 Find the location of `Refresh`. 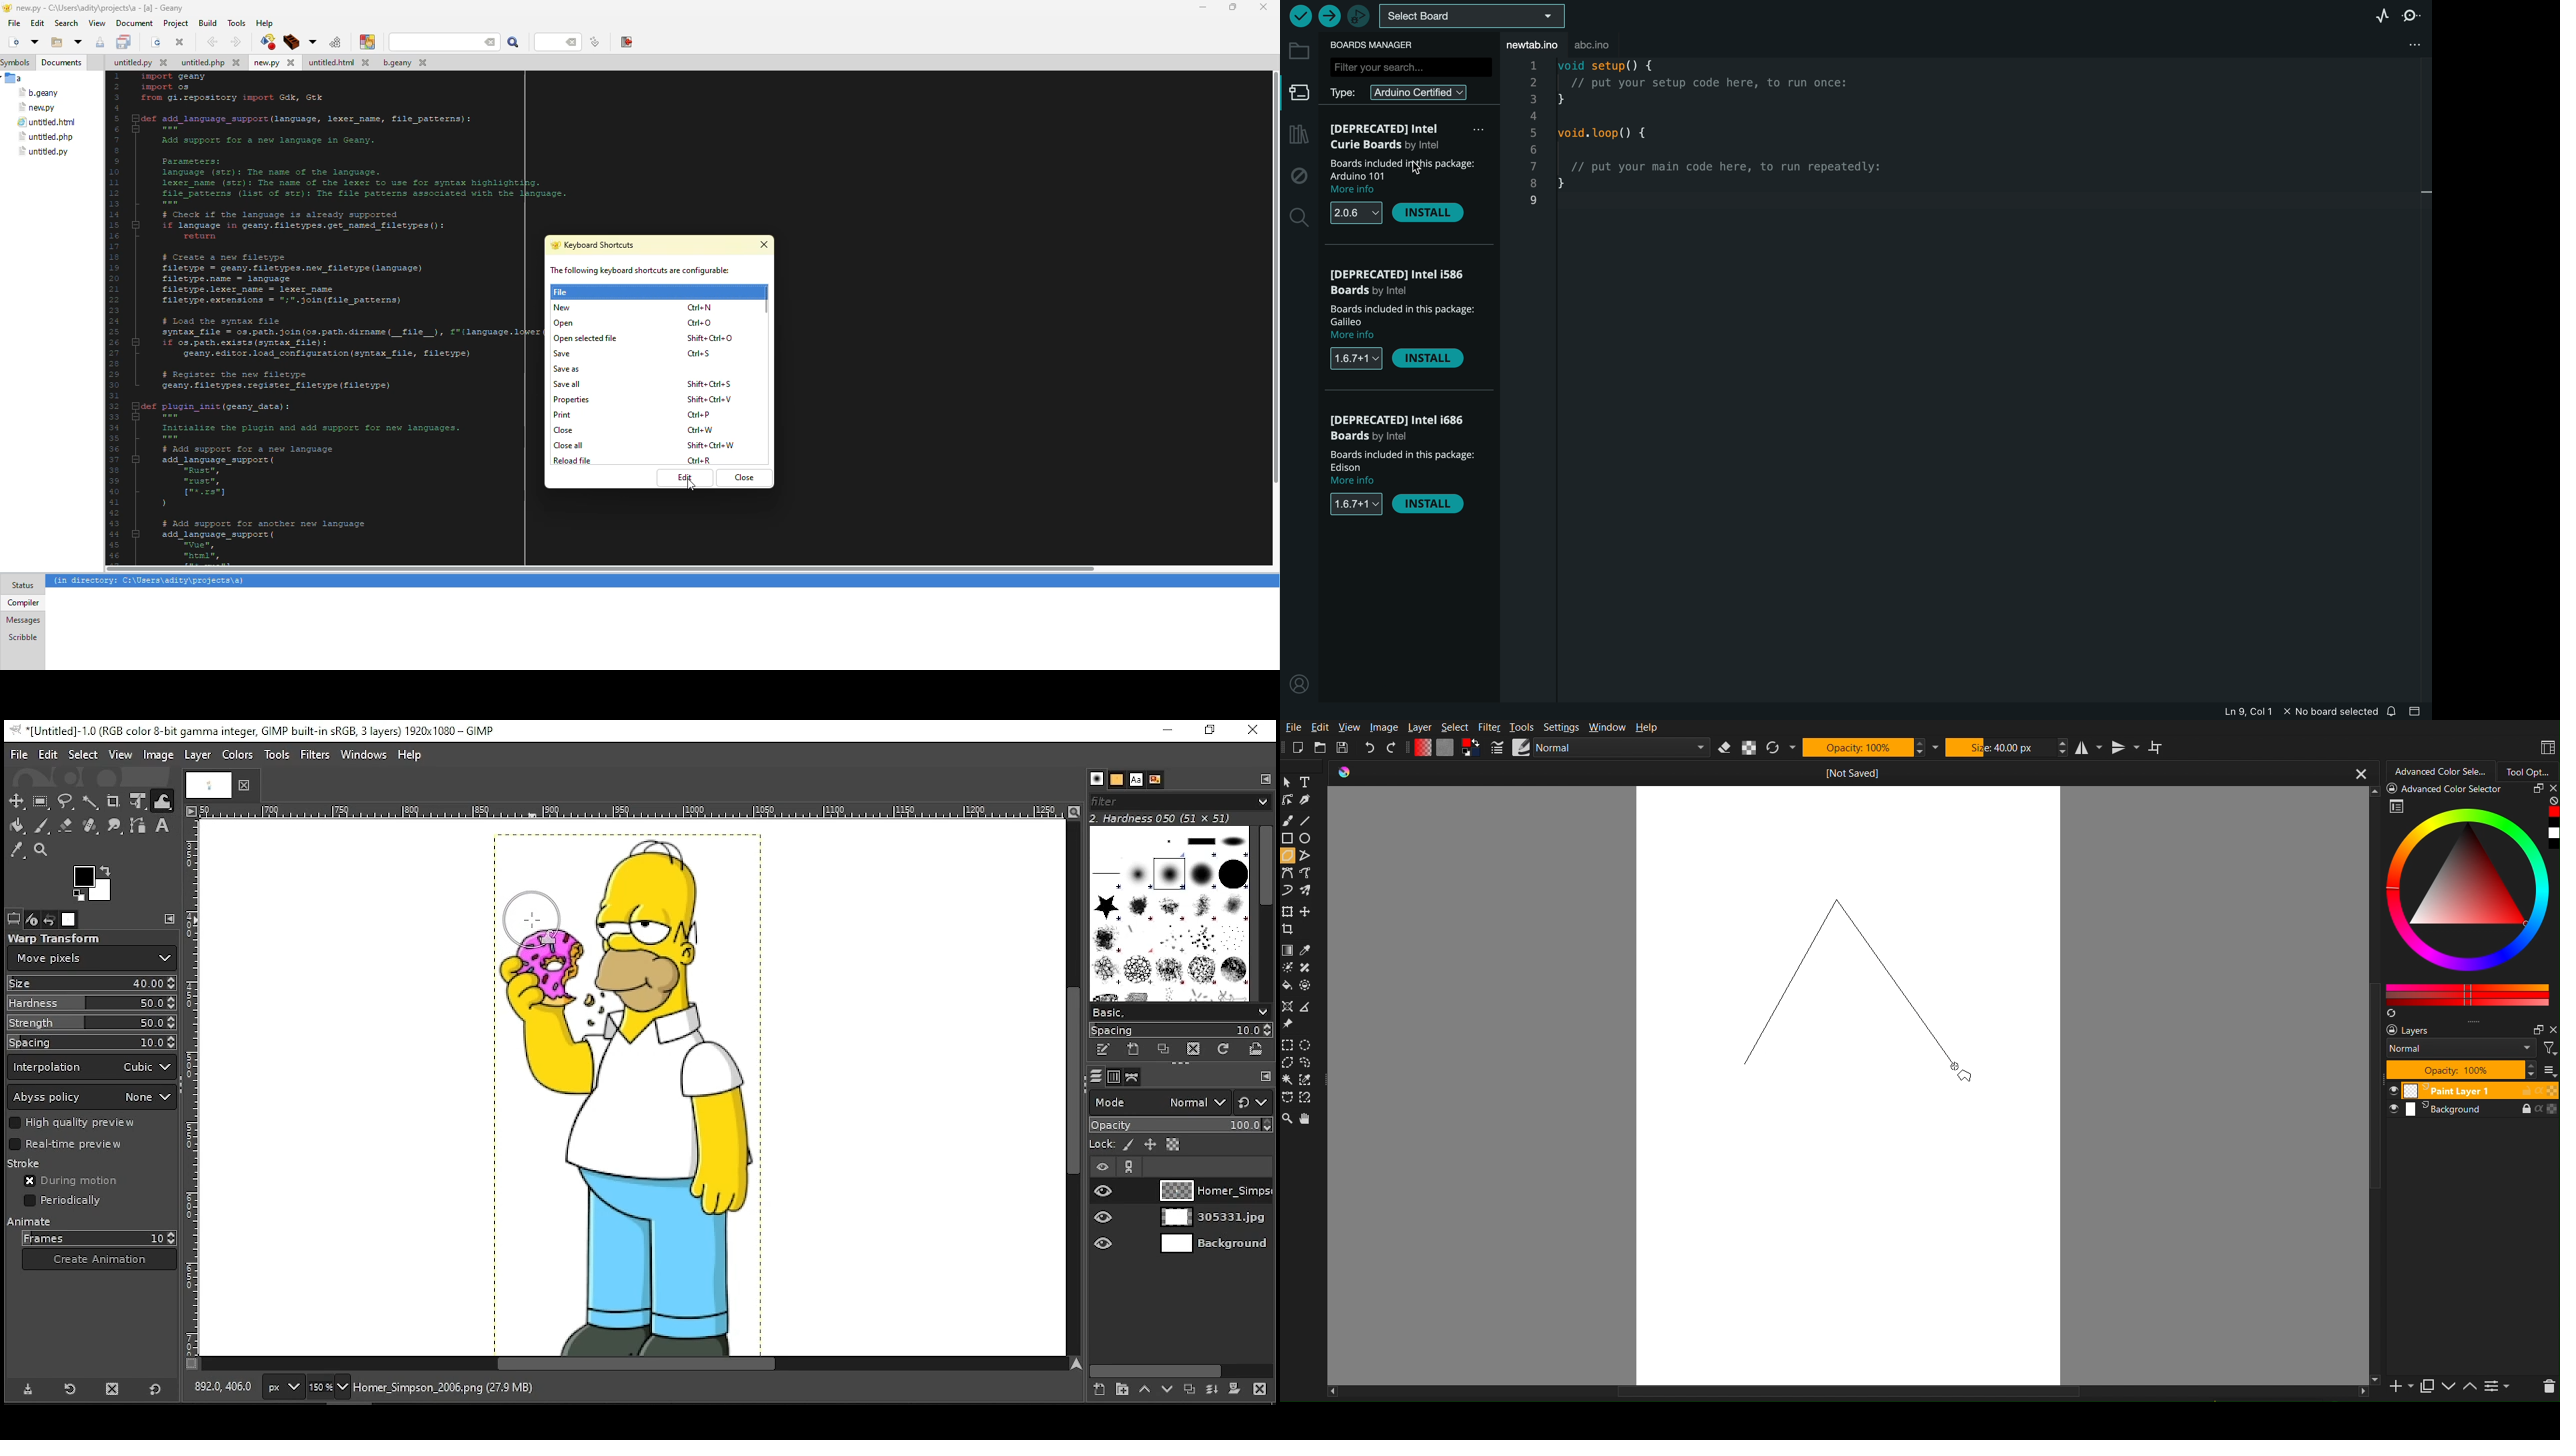

Refresh is located at coordinates (1773, 748).